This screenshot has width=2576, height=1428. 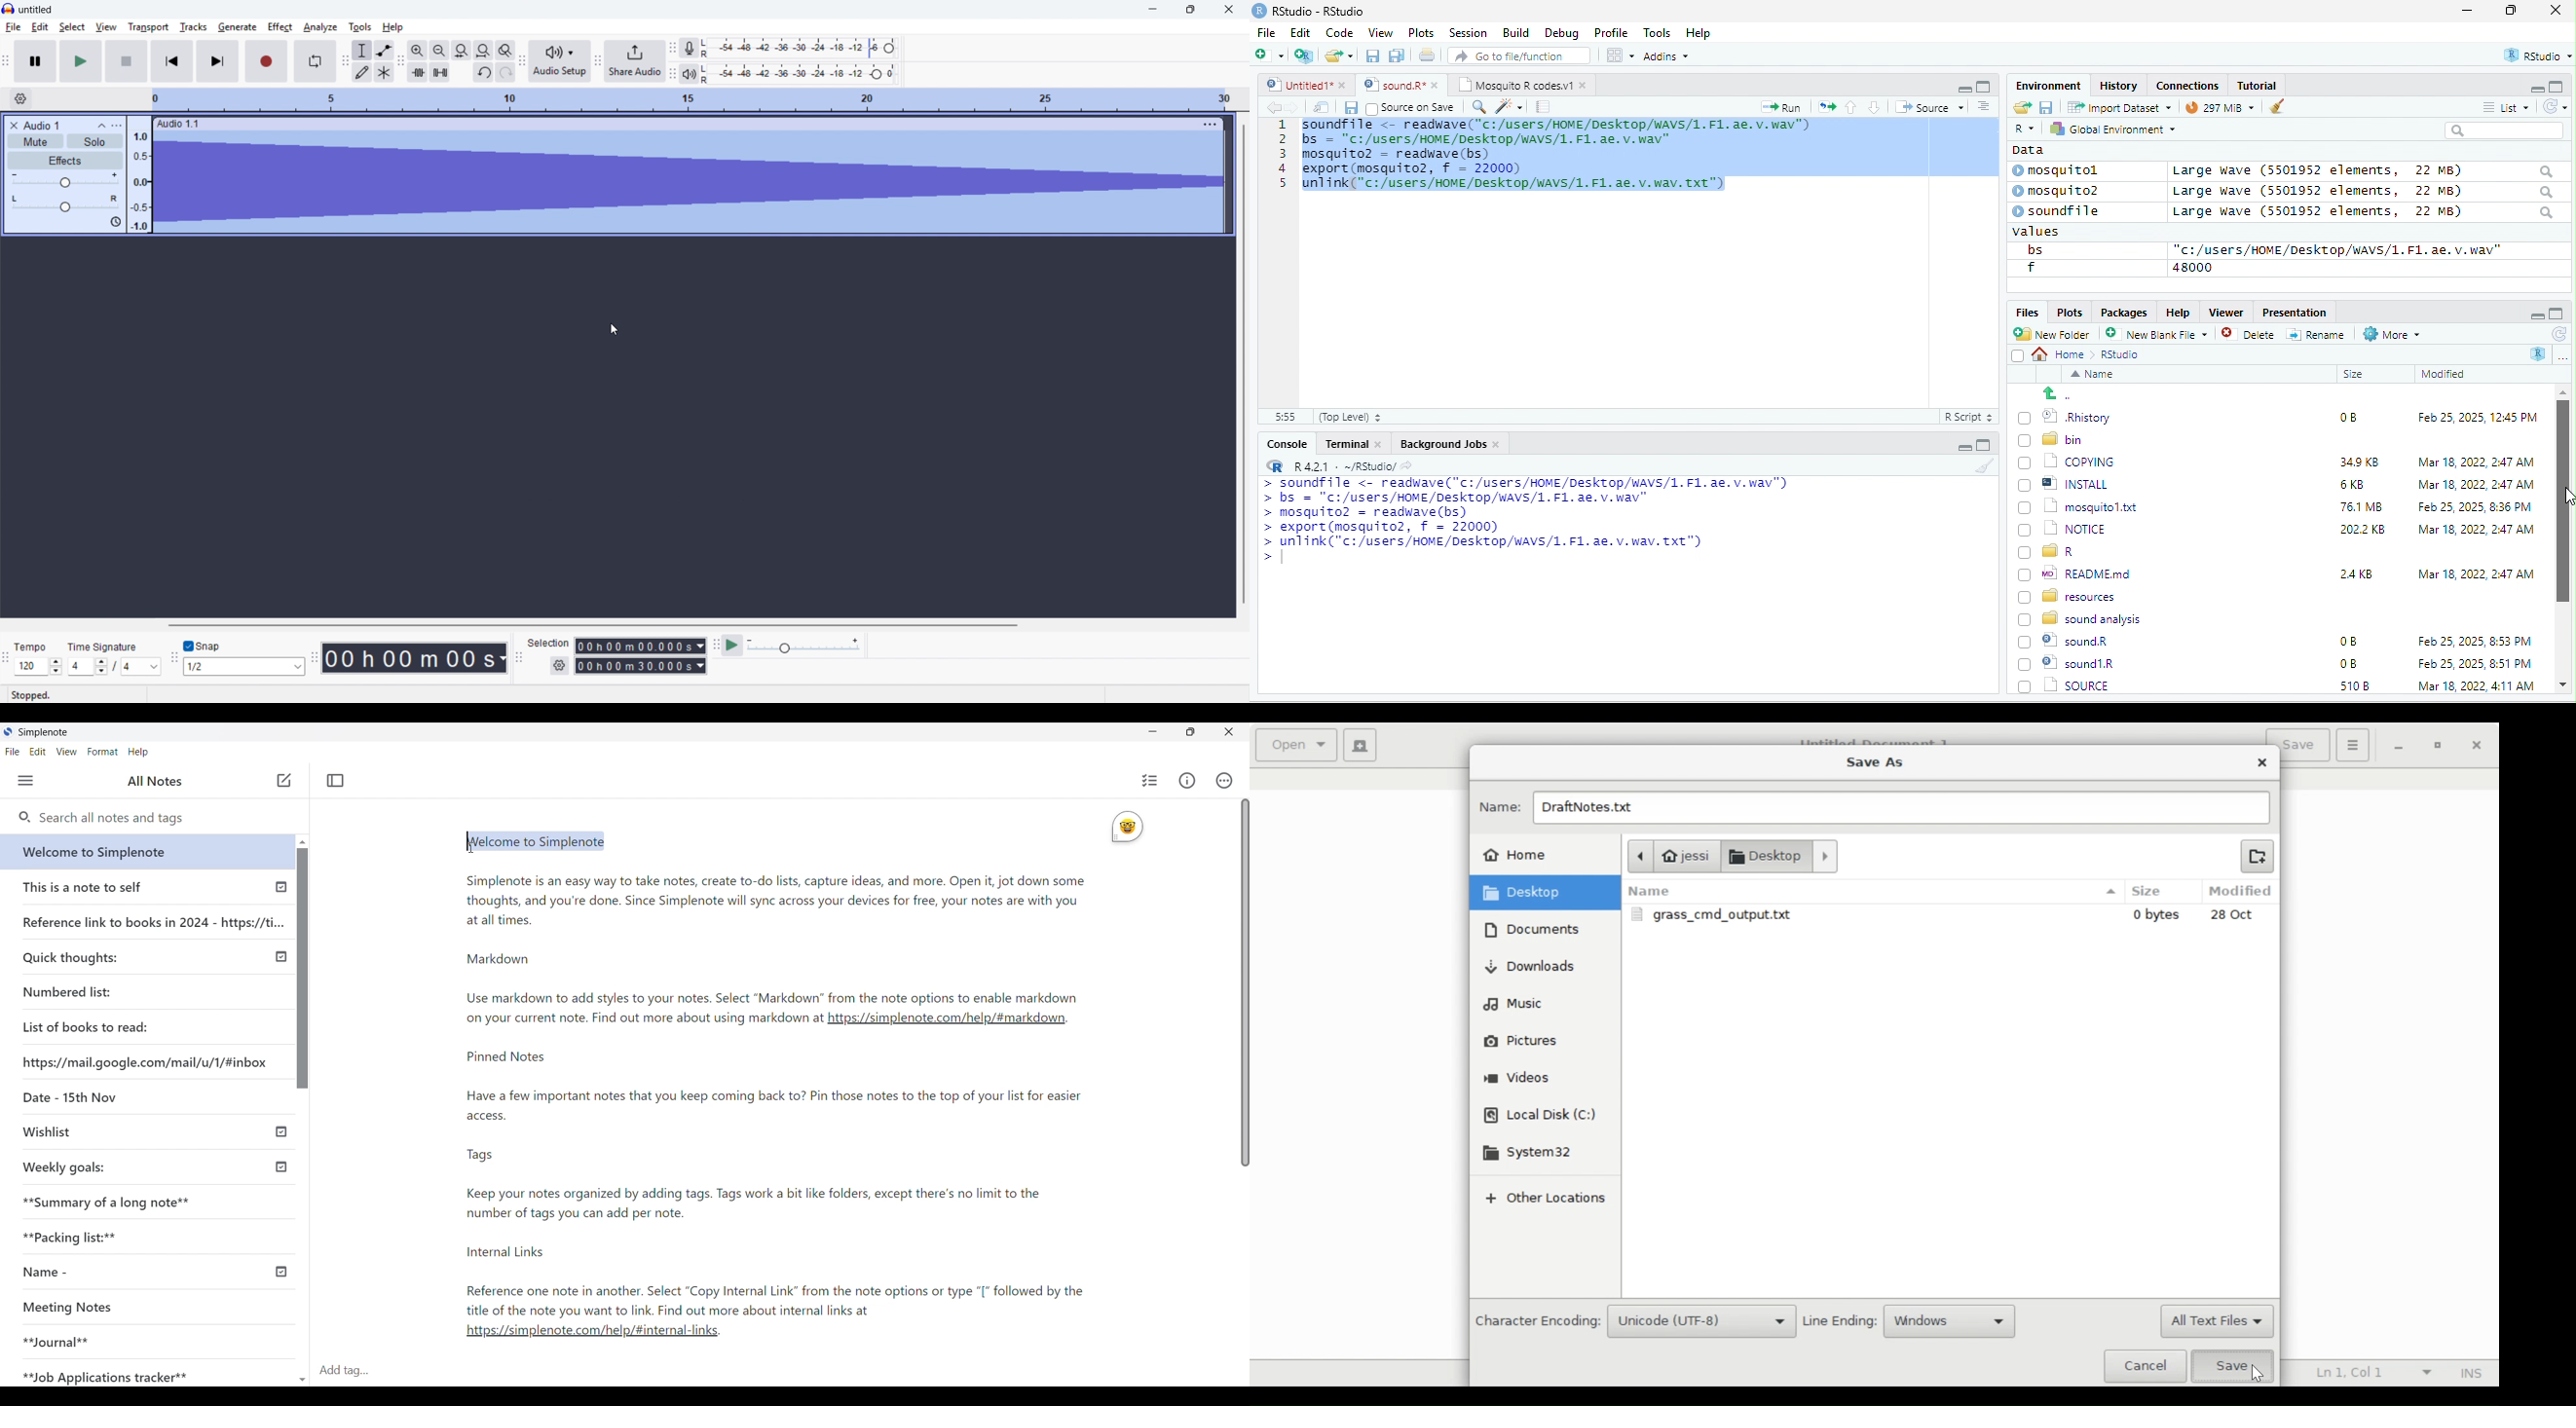 What do you see at coordinates (68, 1237) in the screenshot?
I see `Packing list` at bounding box center [68, 1237].